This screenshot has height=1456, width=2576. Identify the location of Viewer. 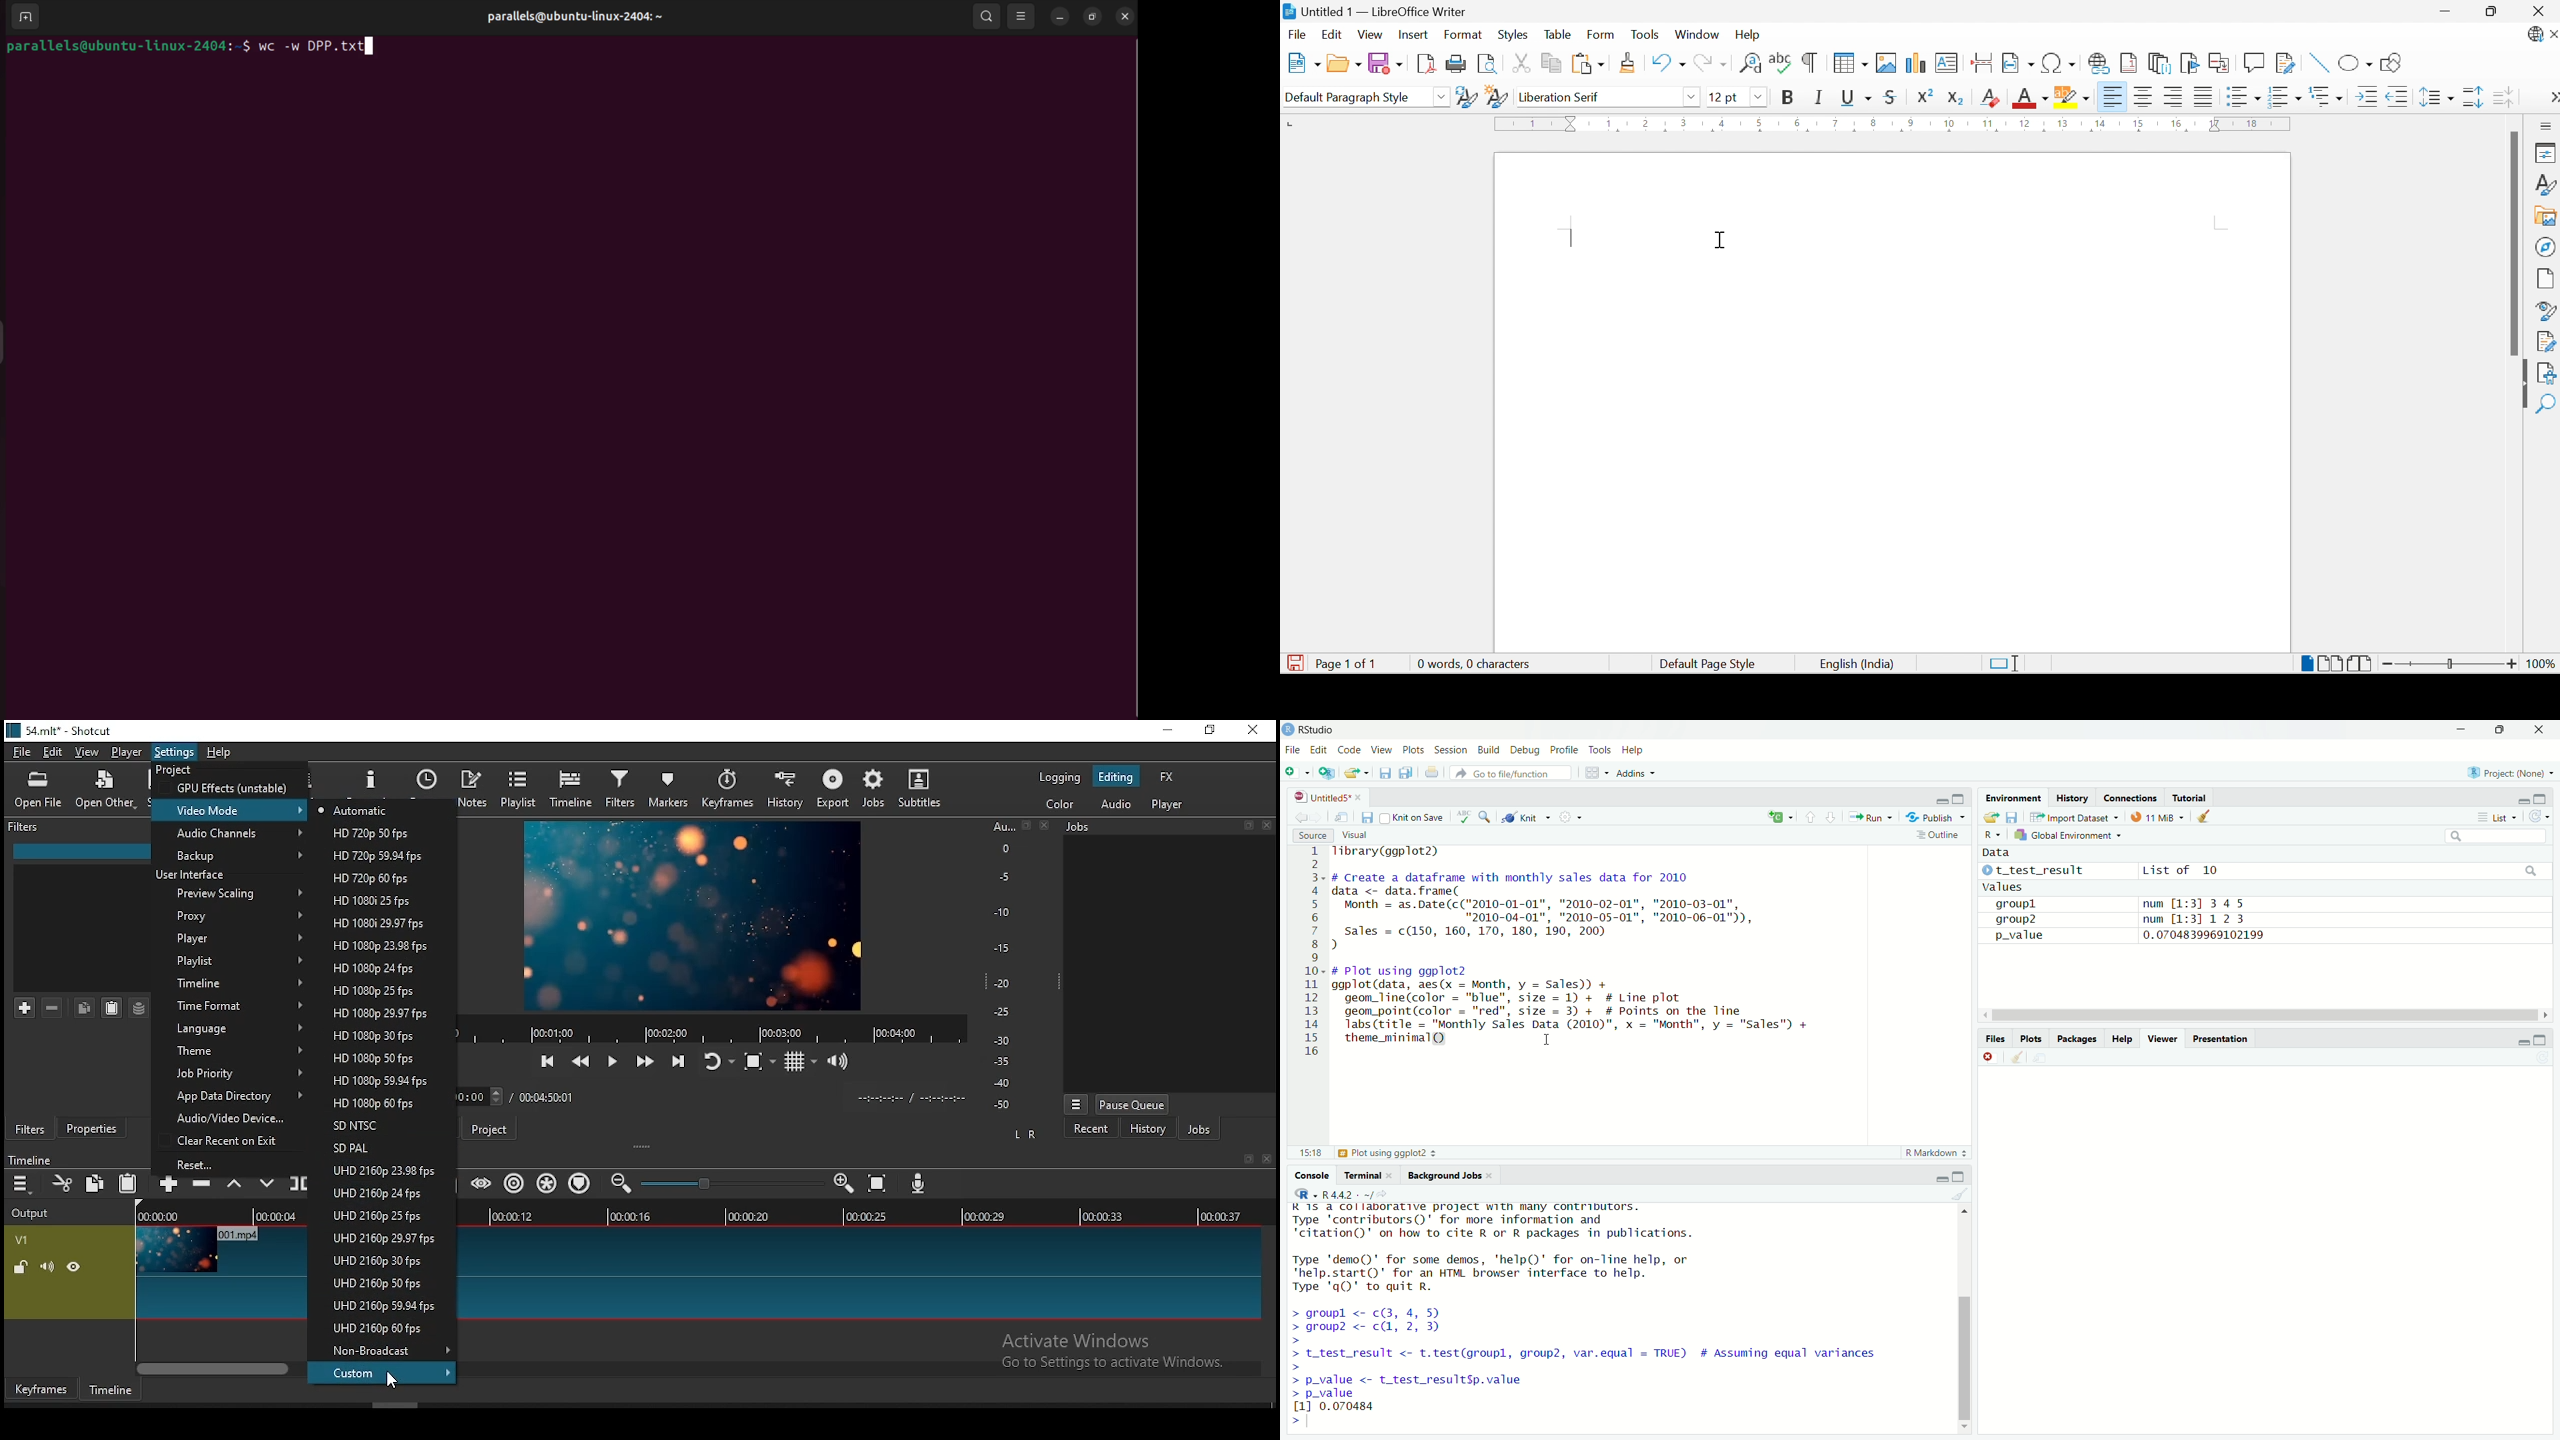
(2160, 1037).